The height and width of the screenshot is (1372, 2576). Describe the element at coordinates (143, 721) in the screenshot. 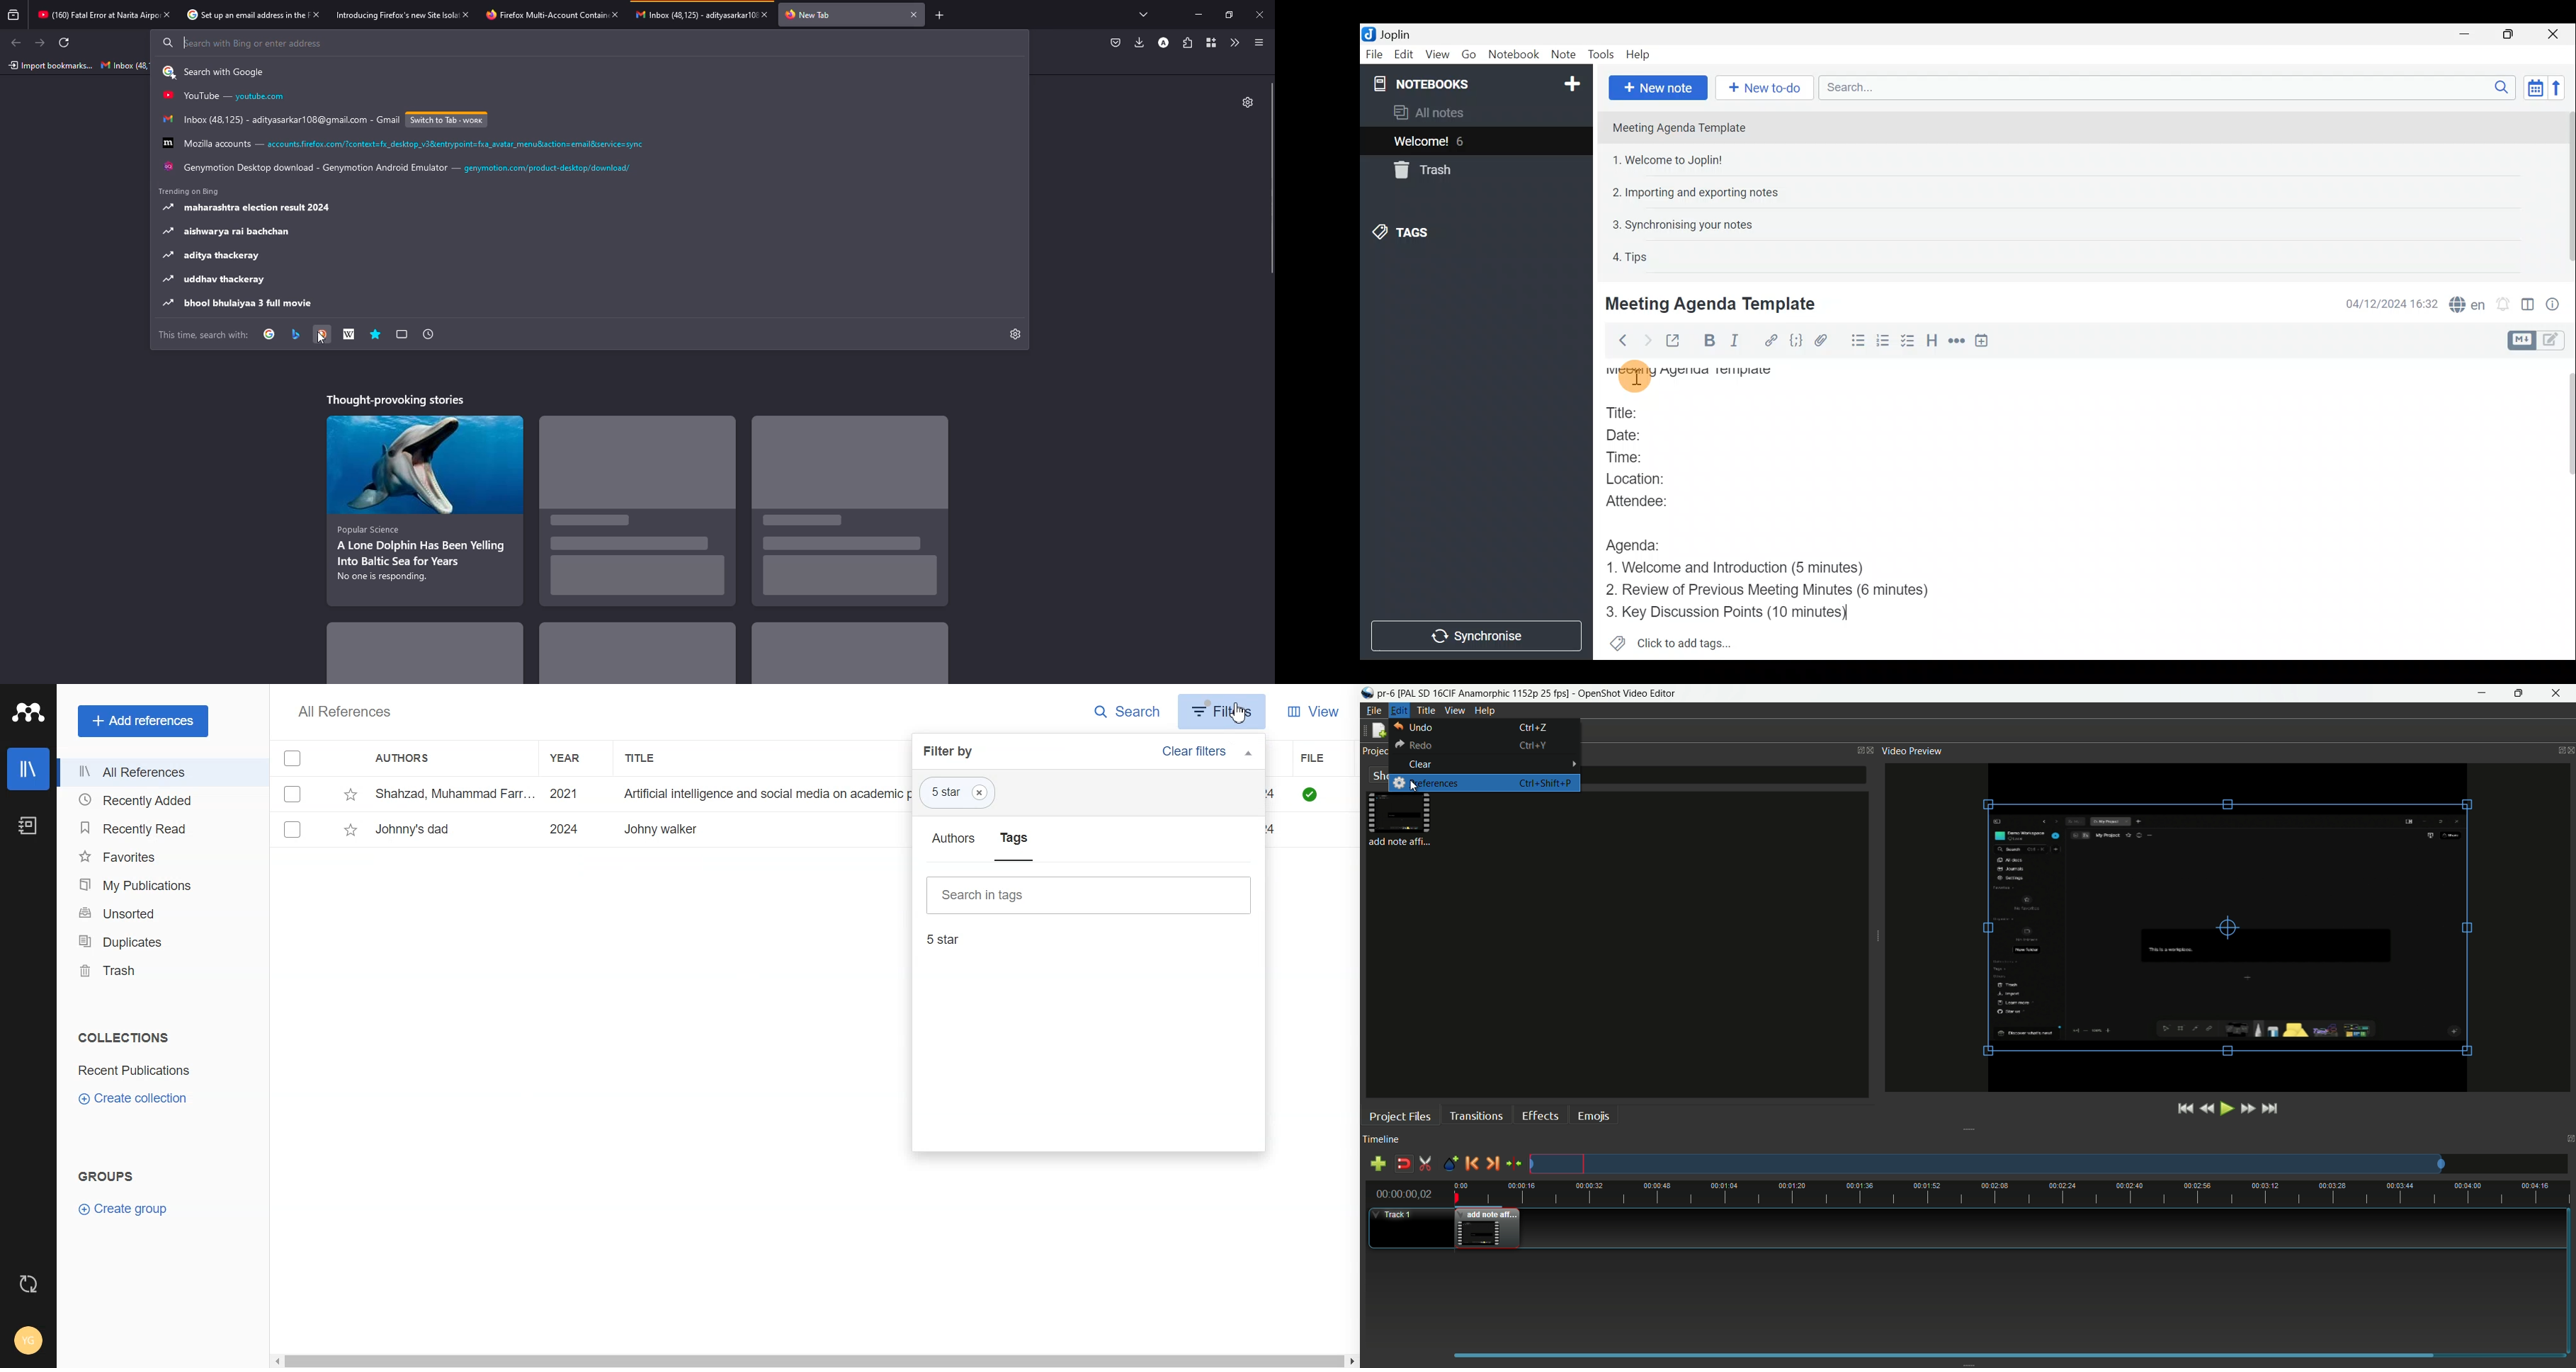

I see `Add references` at that location.